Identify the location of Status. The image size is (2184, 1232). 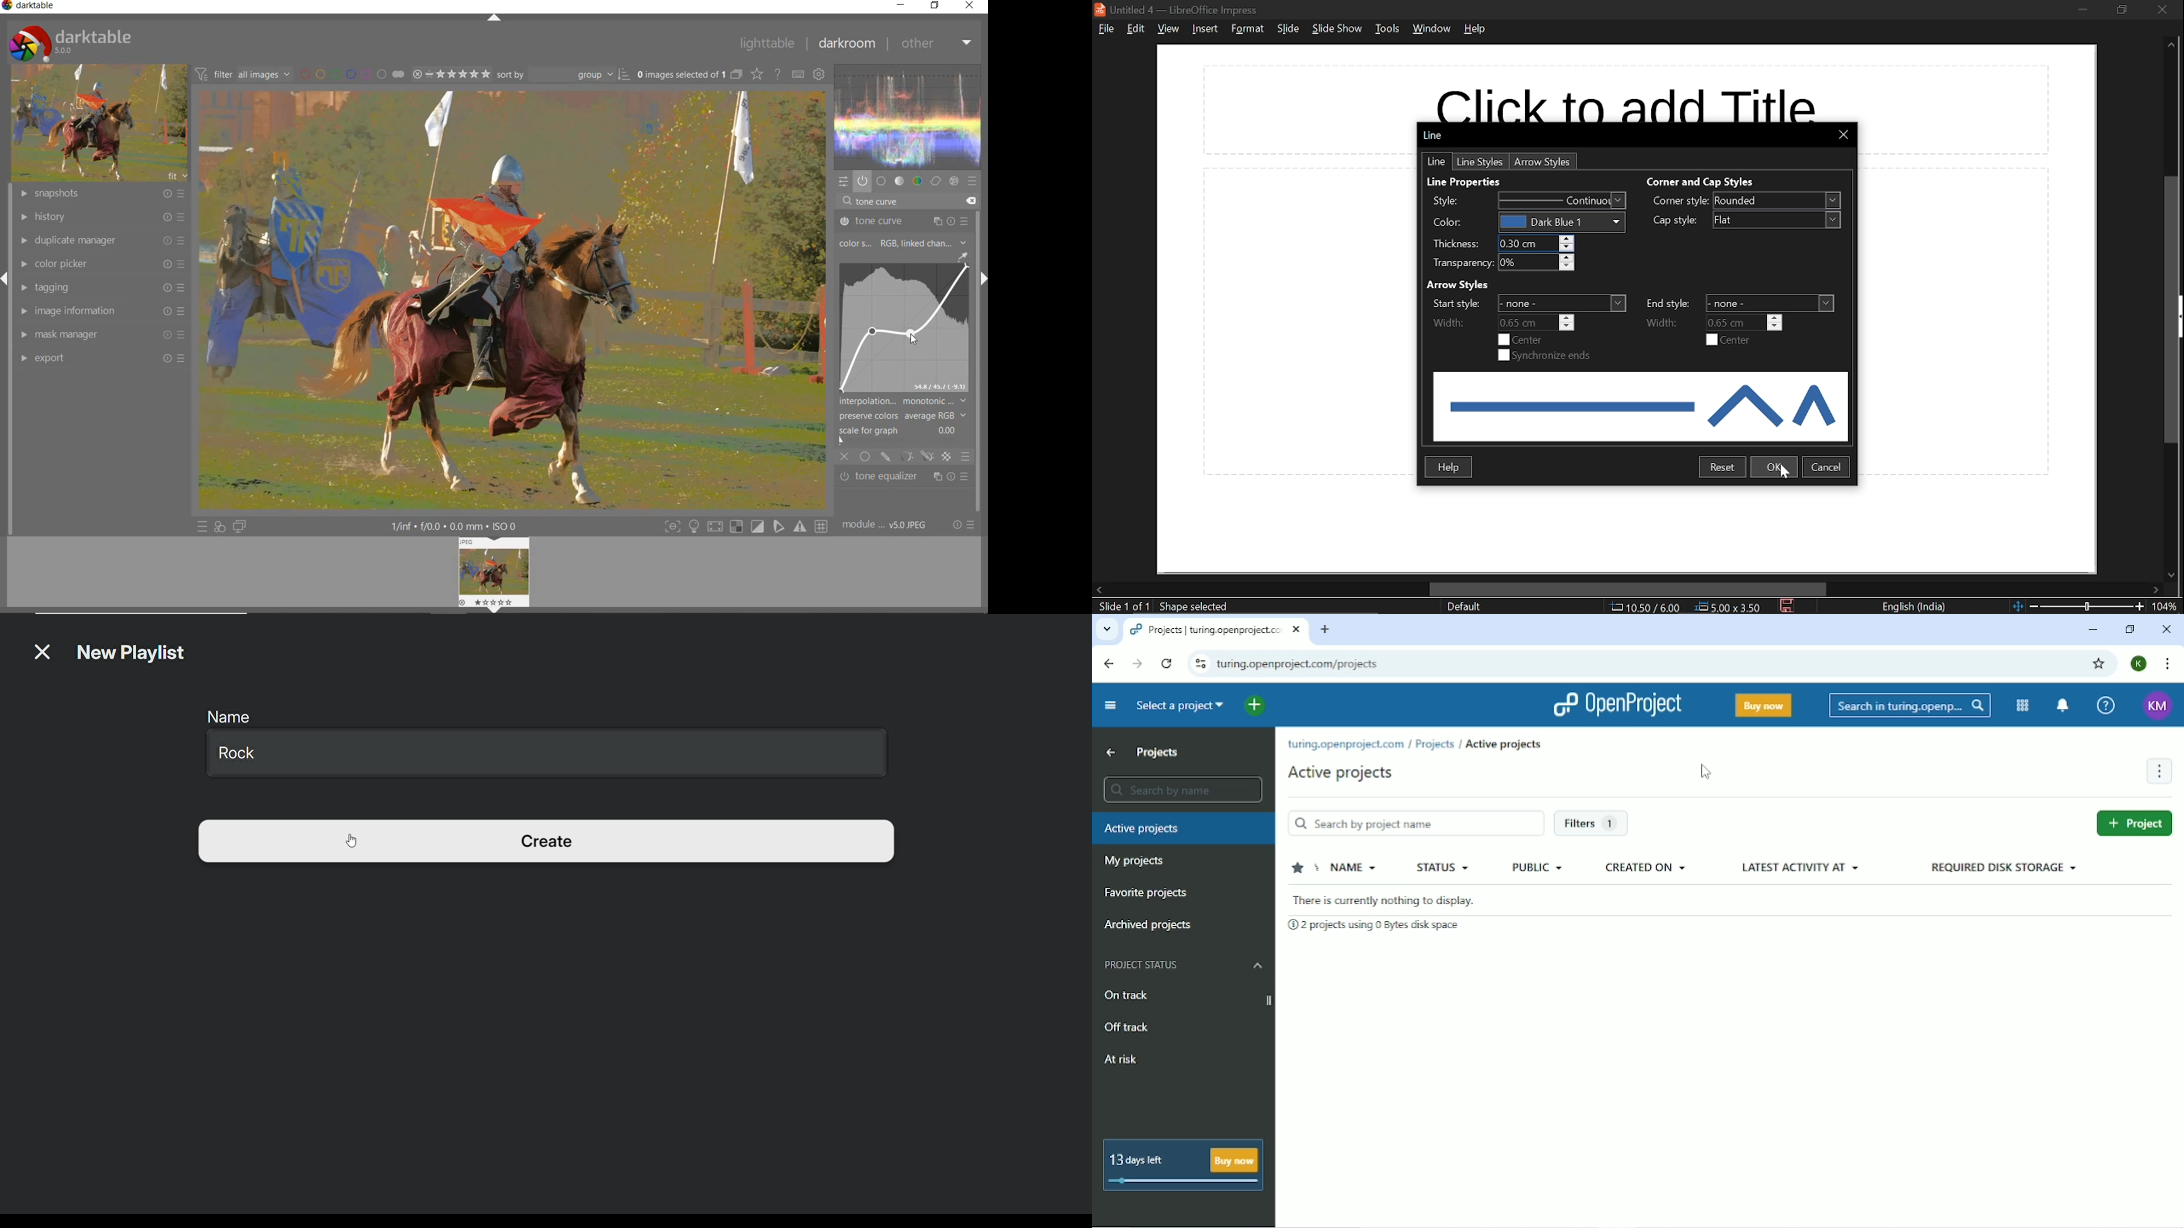
(1455, 868).